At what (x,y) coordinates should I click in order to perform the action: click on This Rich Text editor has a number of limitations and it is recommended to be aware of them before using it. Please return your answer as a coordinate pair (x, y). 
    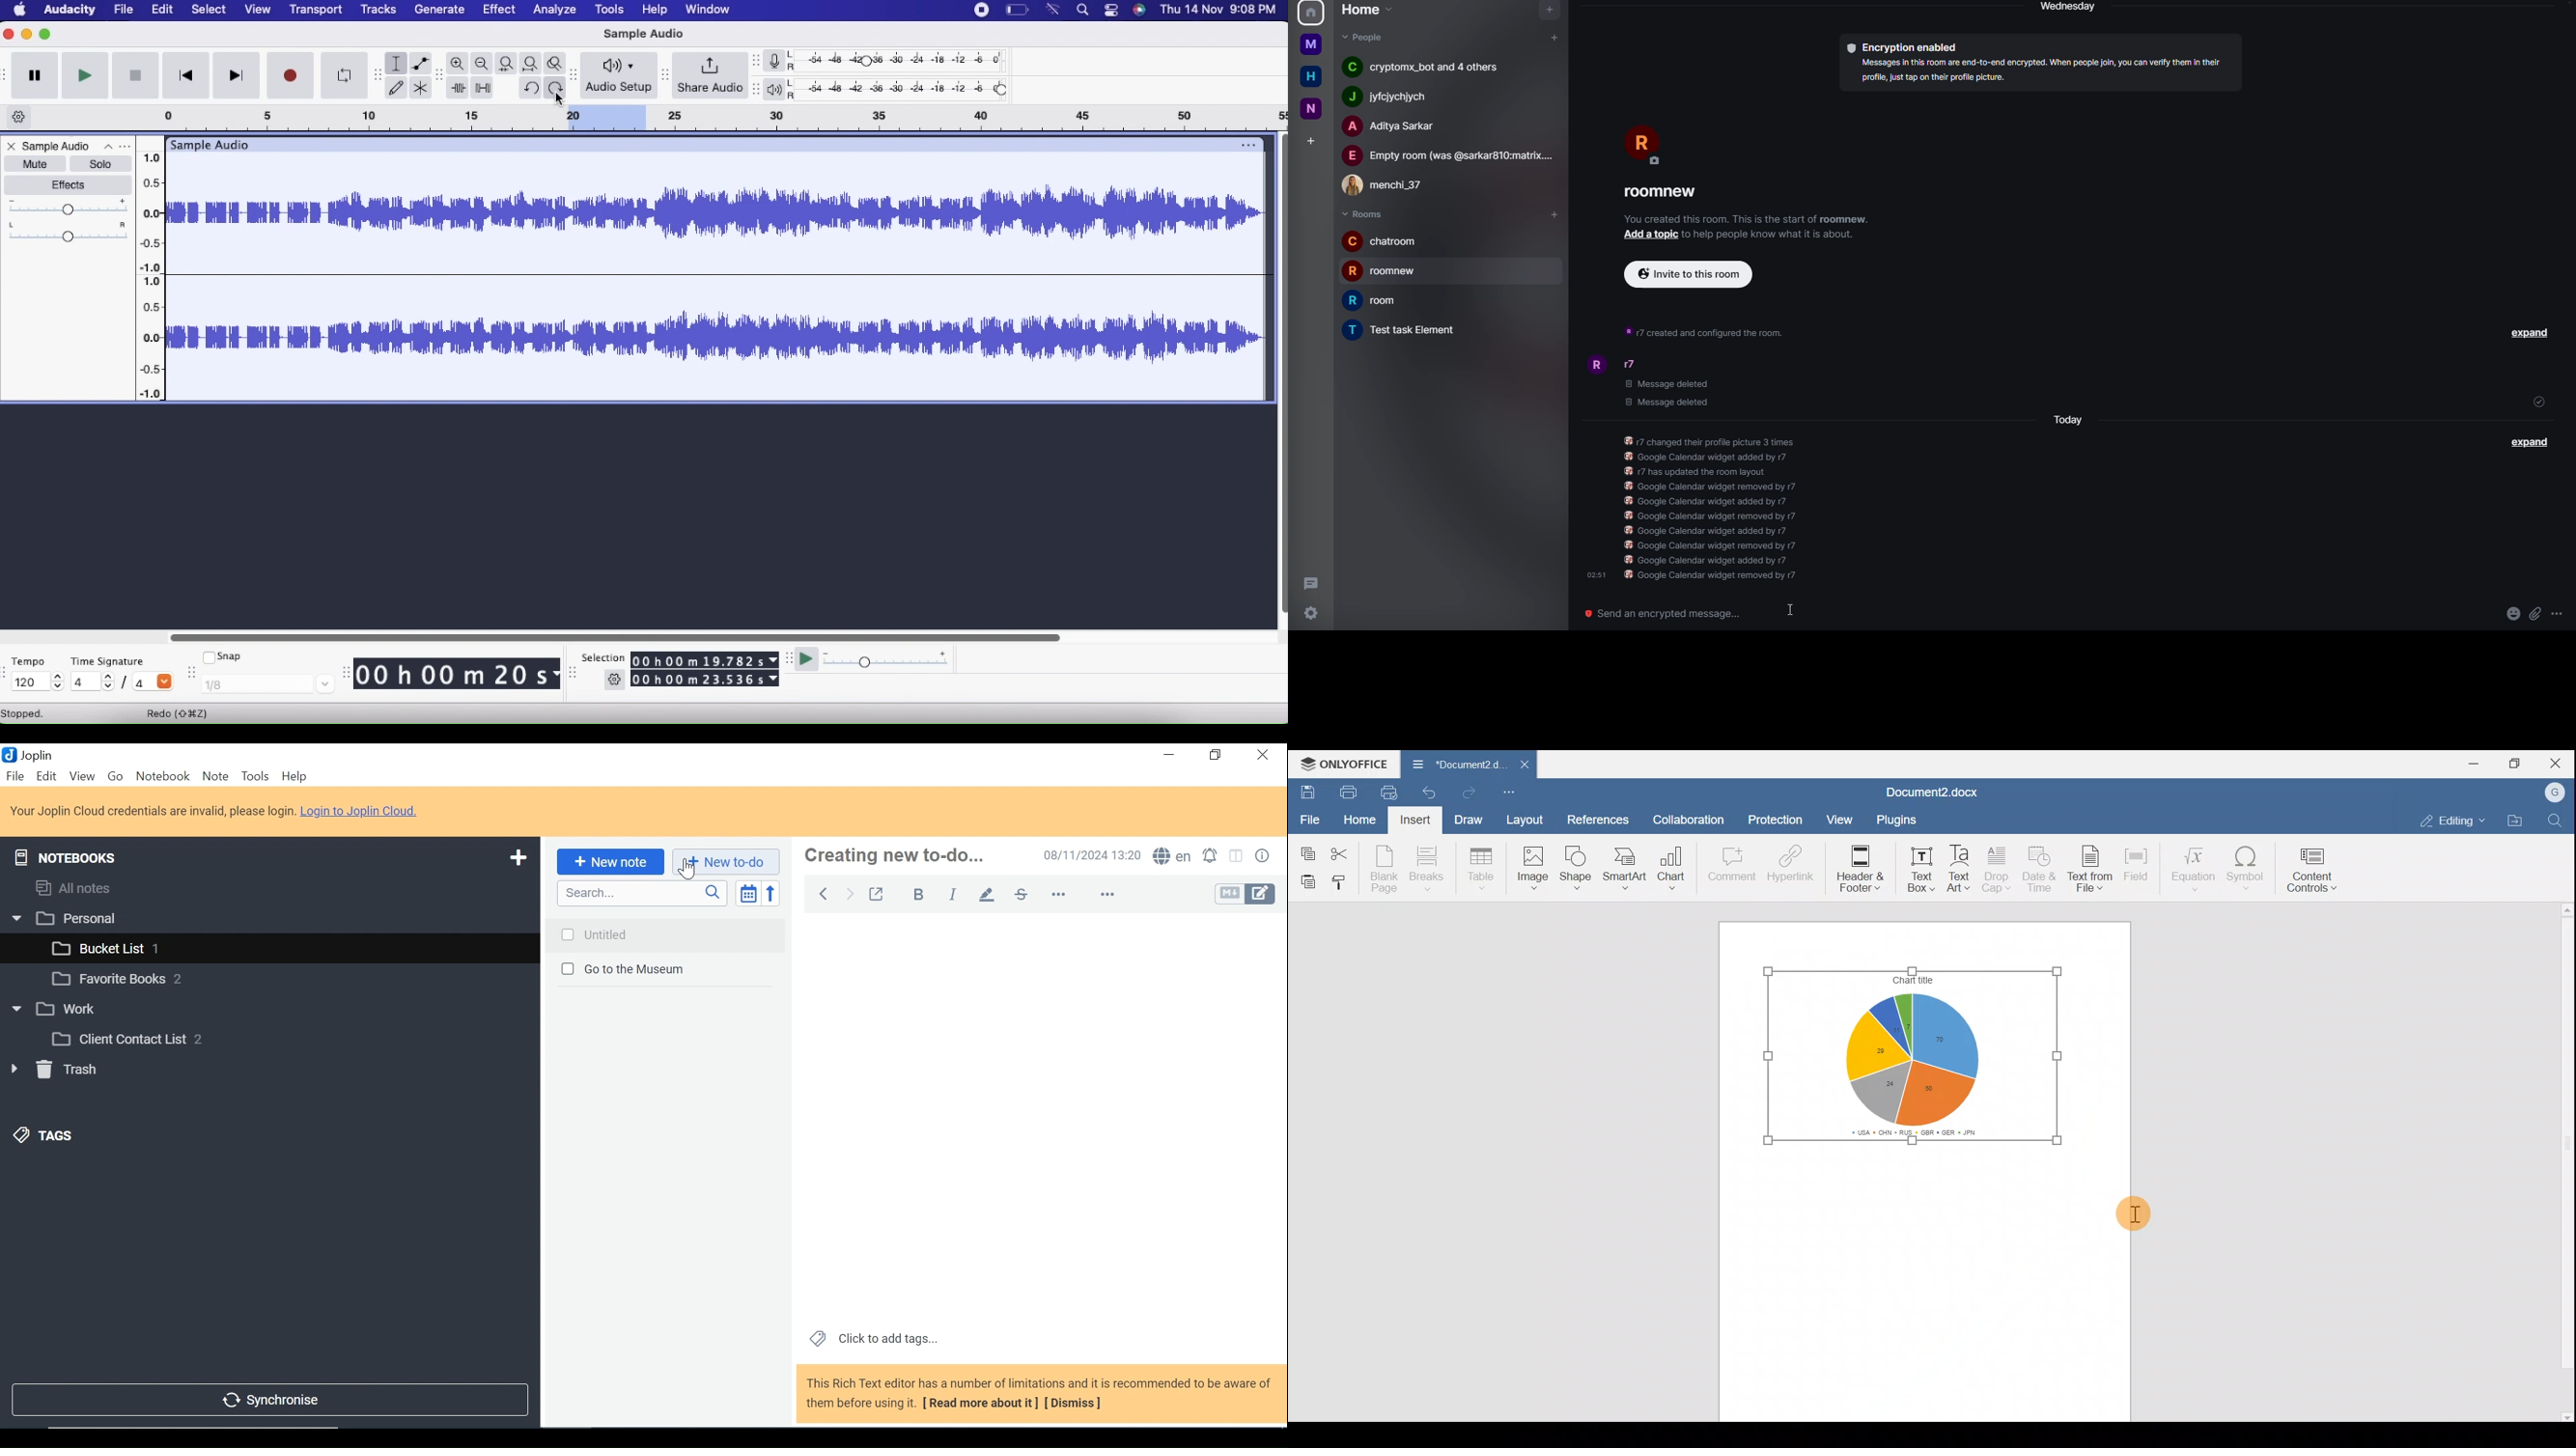
    Looking at the image, I should click on (1040, 1394).